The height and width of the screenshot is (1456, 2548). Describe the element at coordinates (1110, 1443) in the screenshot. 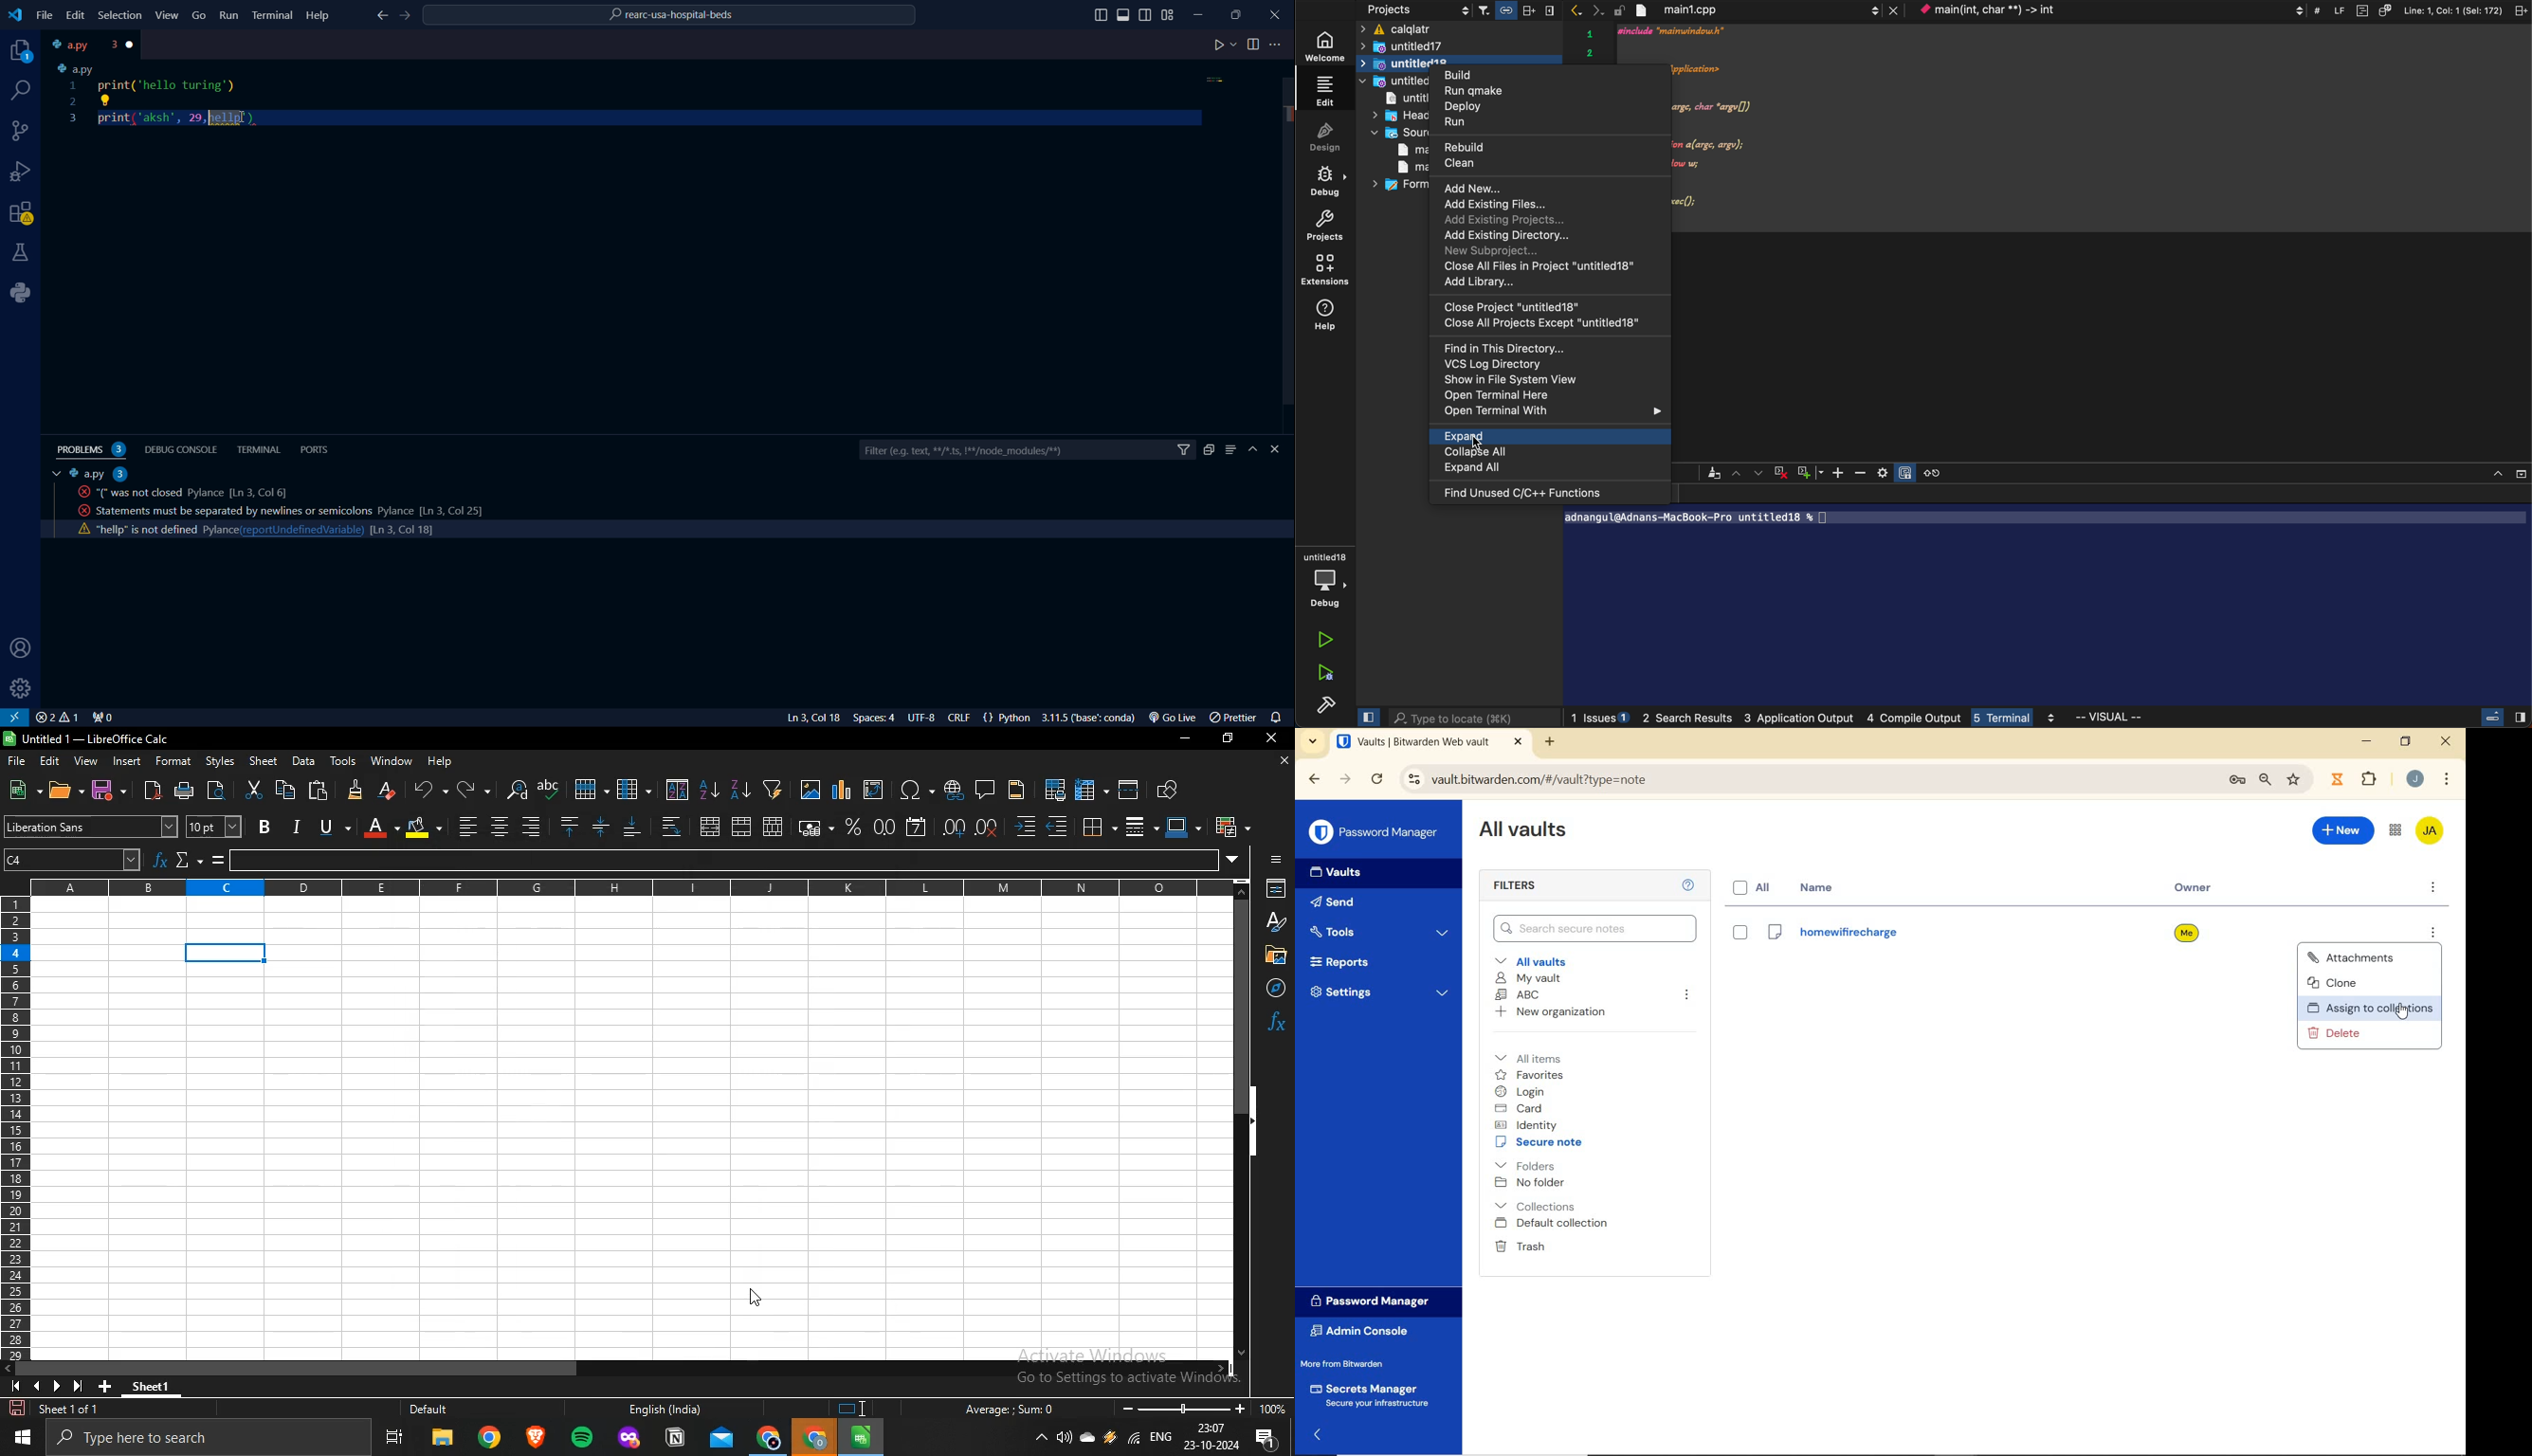

I see `winamp agent` at that location.